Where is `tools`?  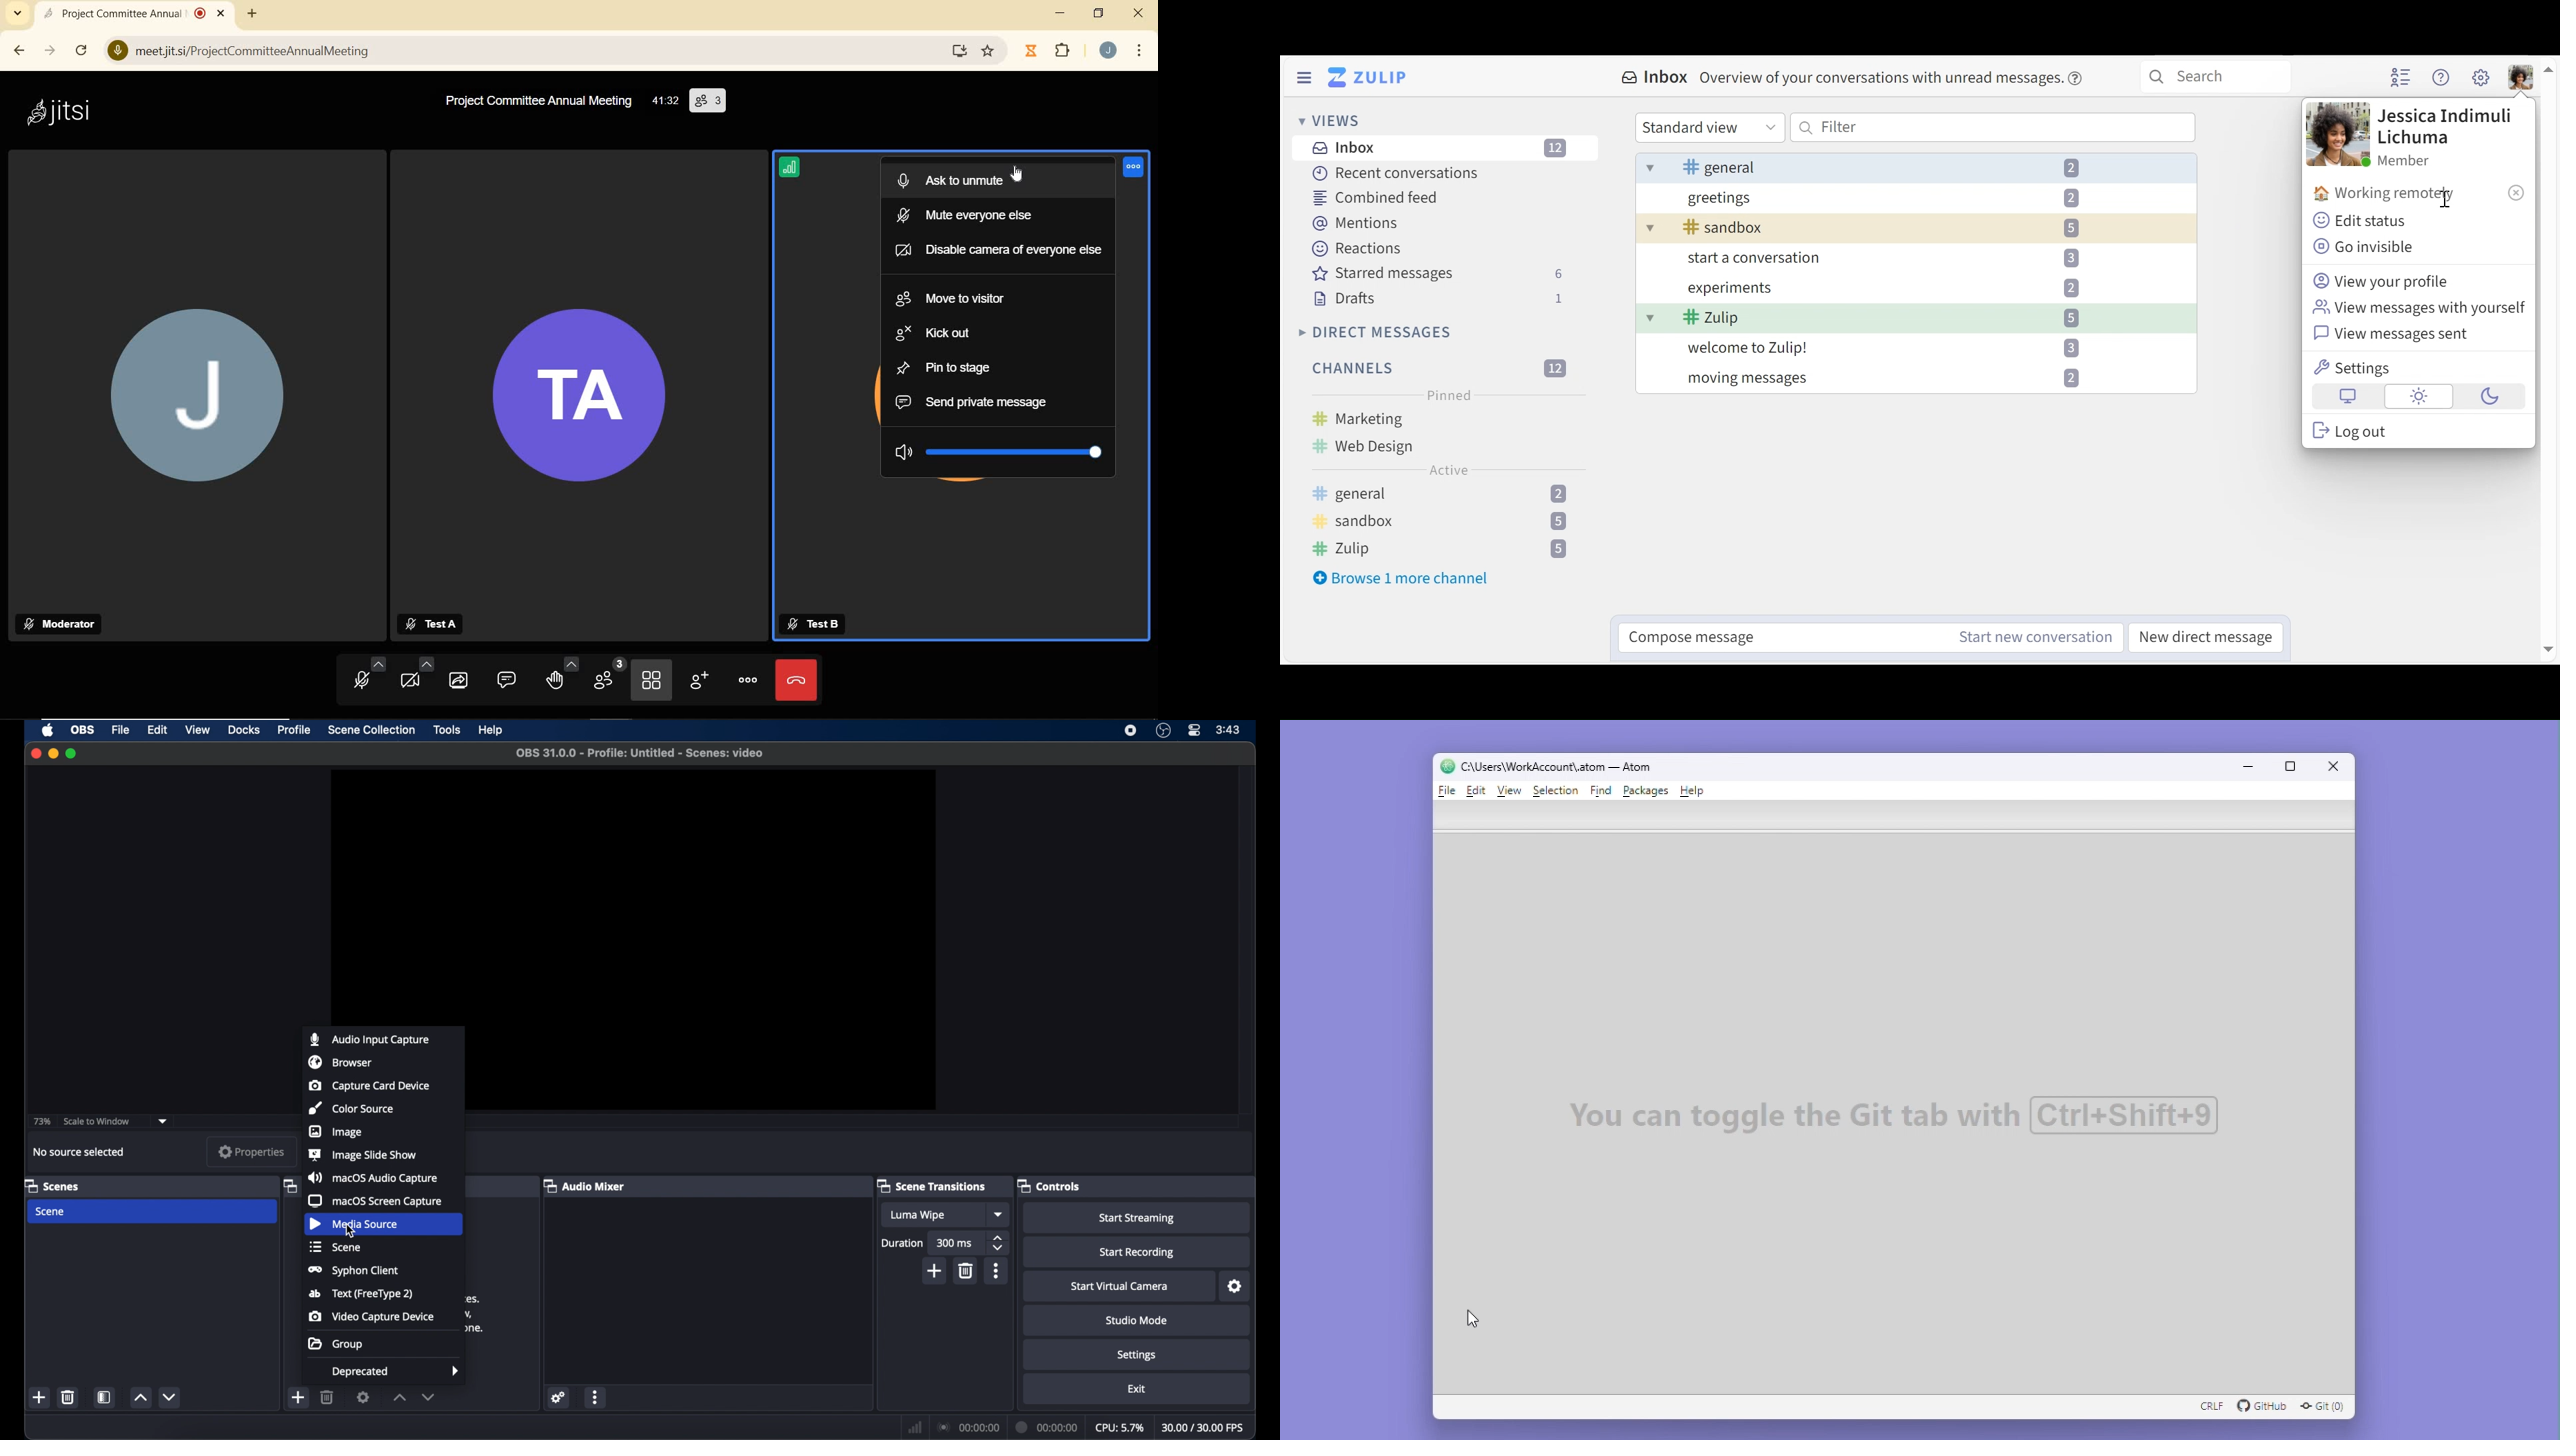
tools is located at coordinates (448, 730).